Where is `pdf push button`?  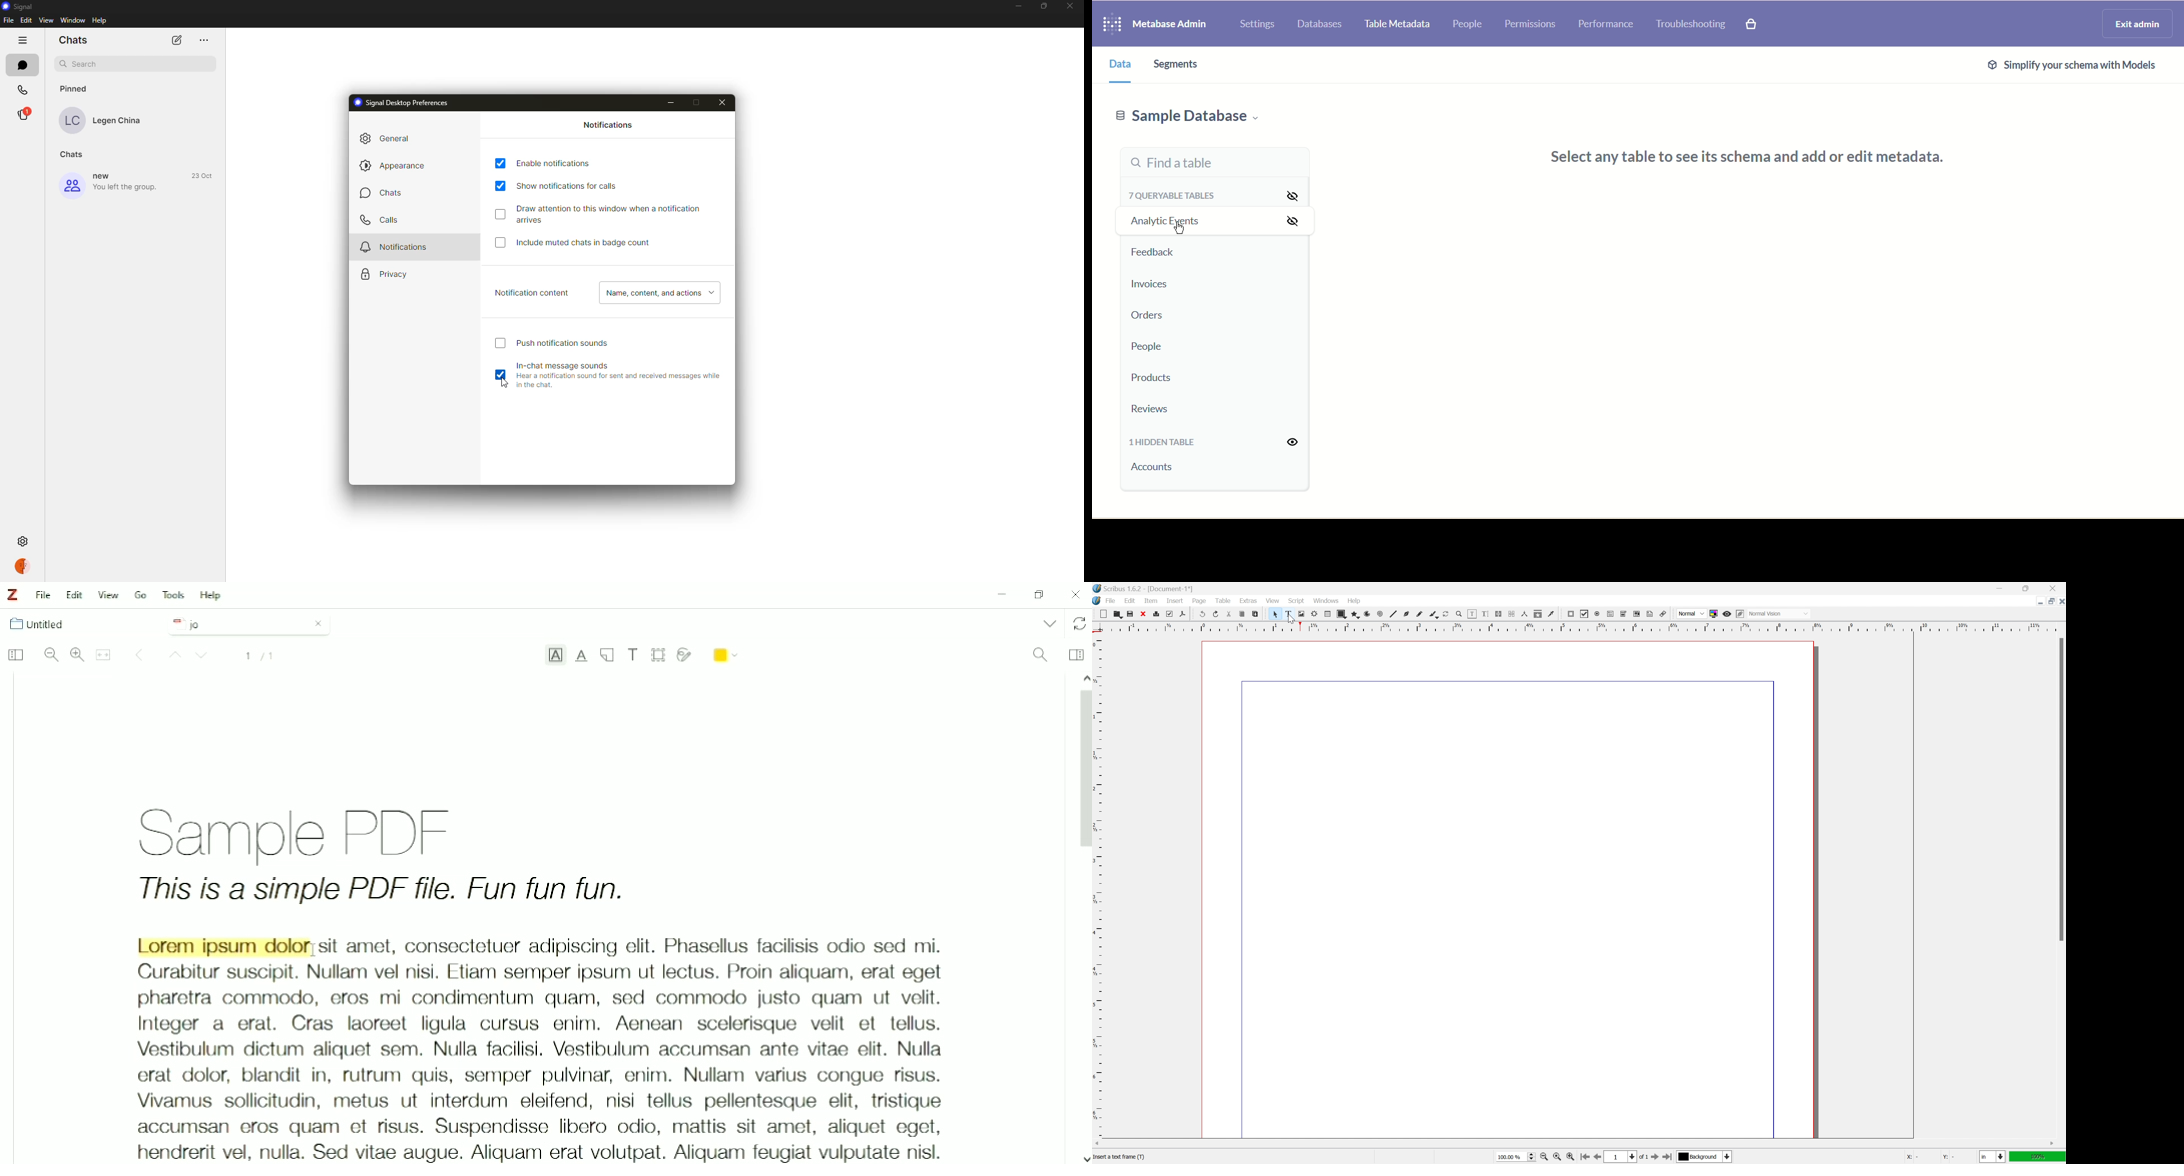
pdf push button is located at coordinates (1571, 614).